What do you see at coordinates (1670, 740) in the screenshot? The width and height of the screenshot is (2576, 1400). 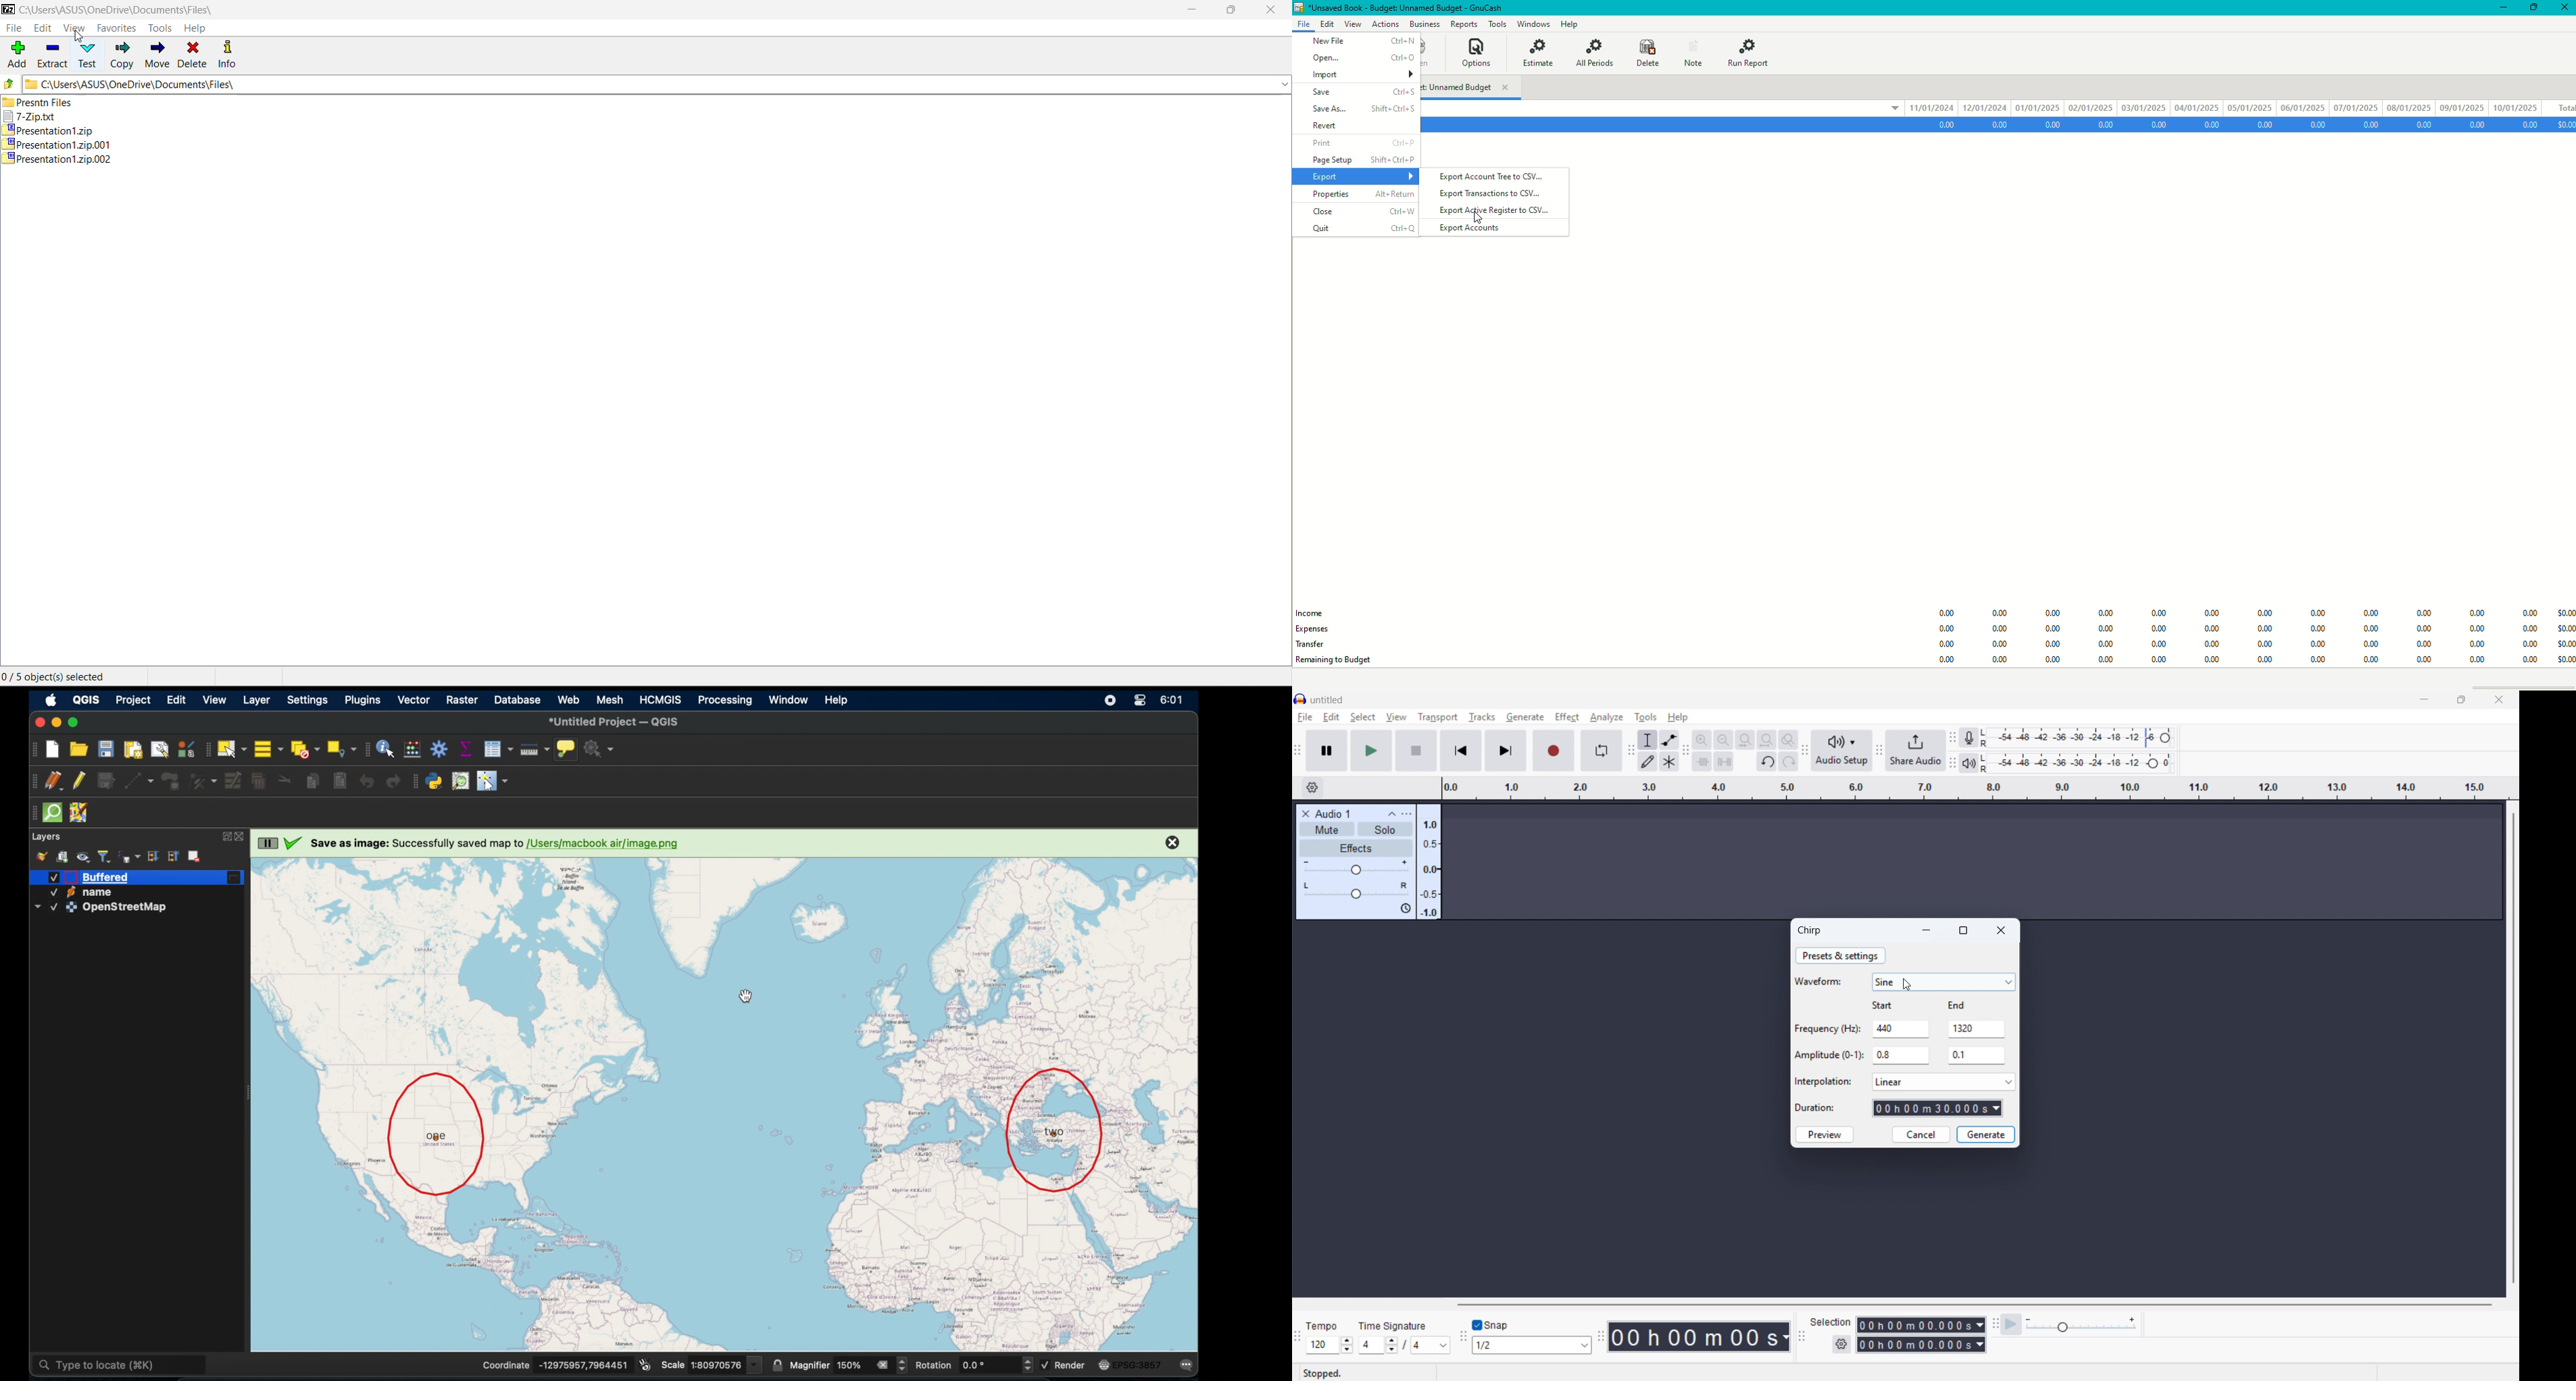 I see `Envelope tool` at bounding box center [1670, 740].